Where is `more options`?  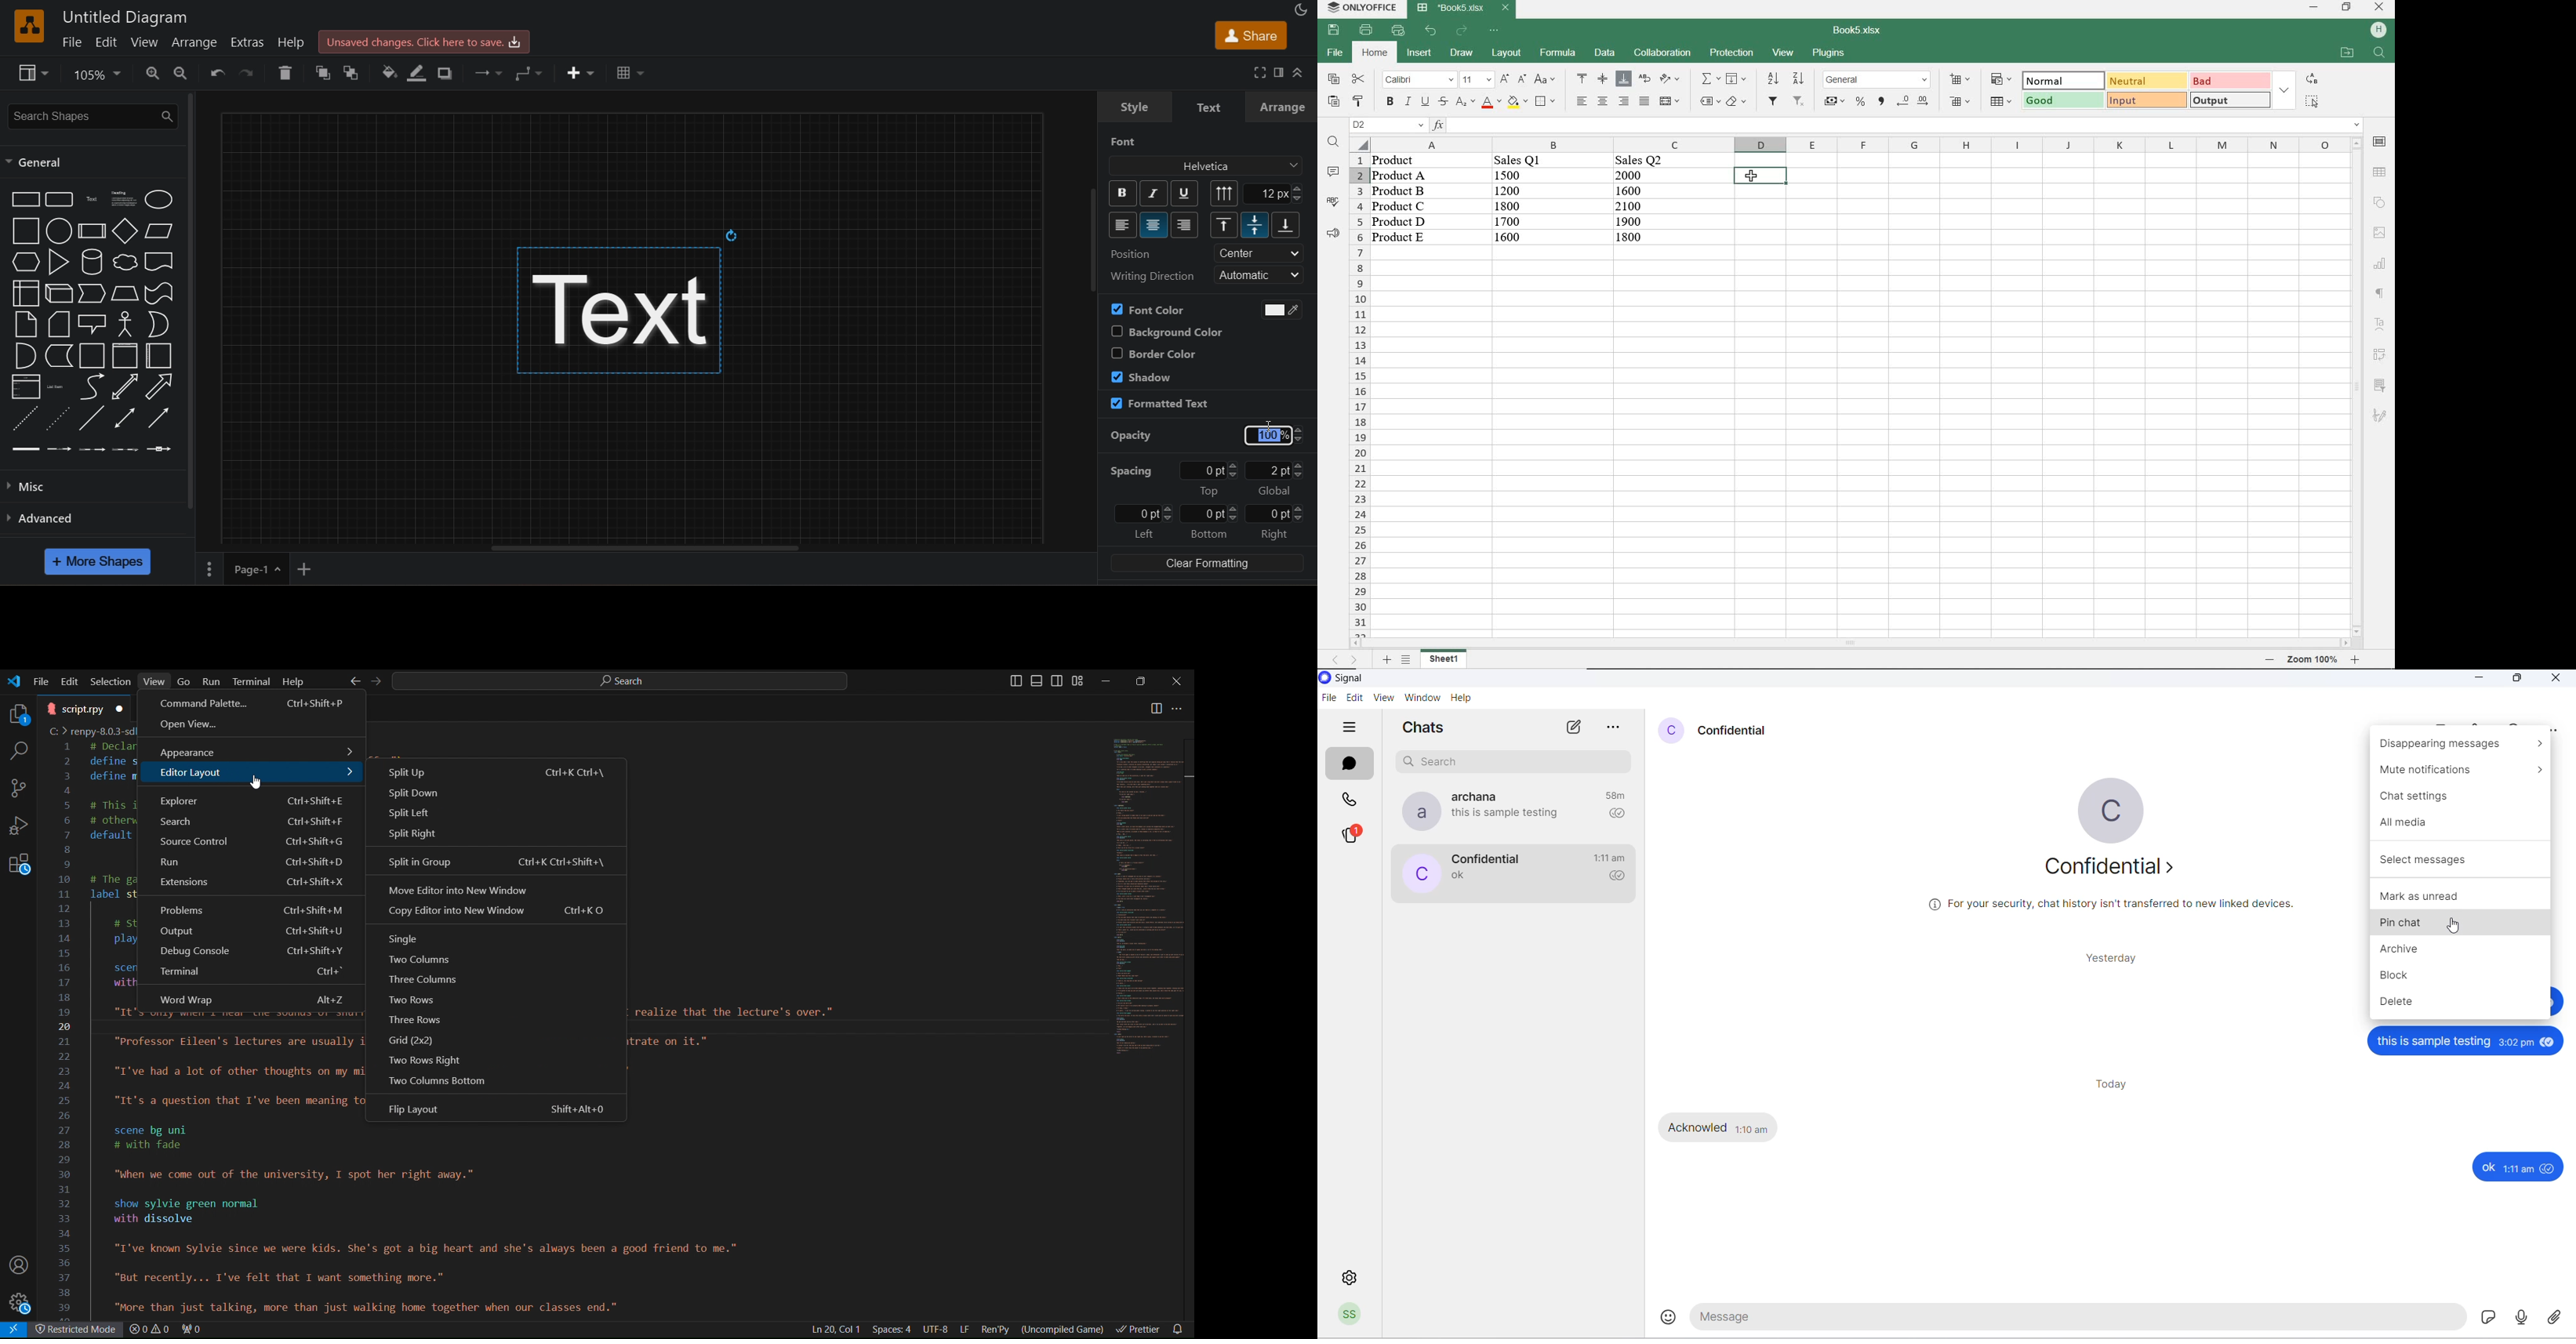 more options is located at coordinates (2556, 727).